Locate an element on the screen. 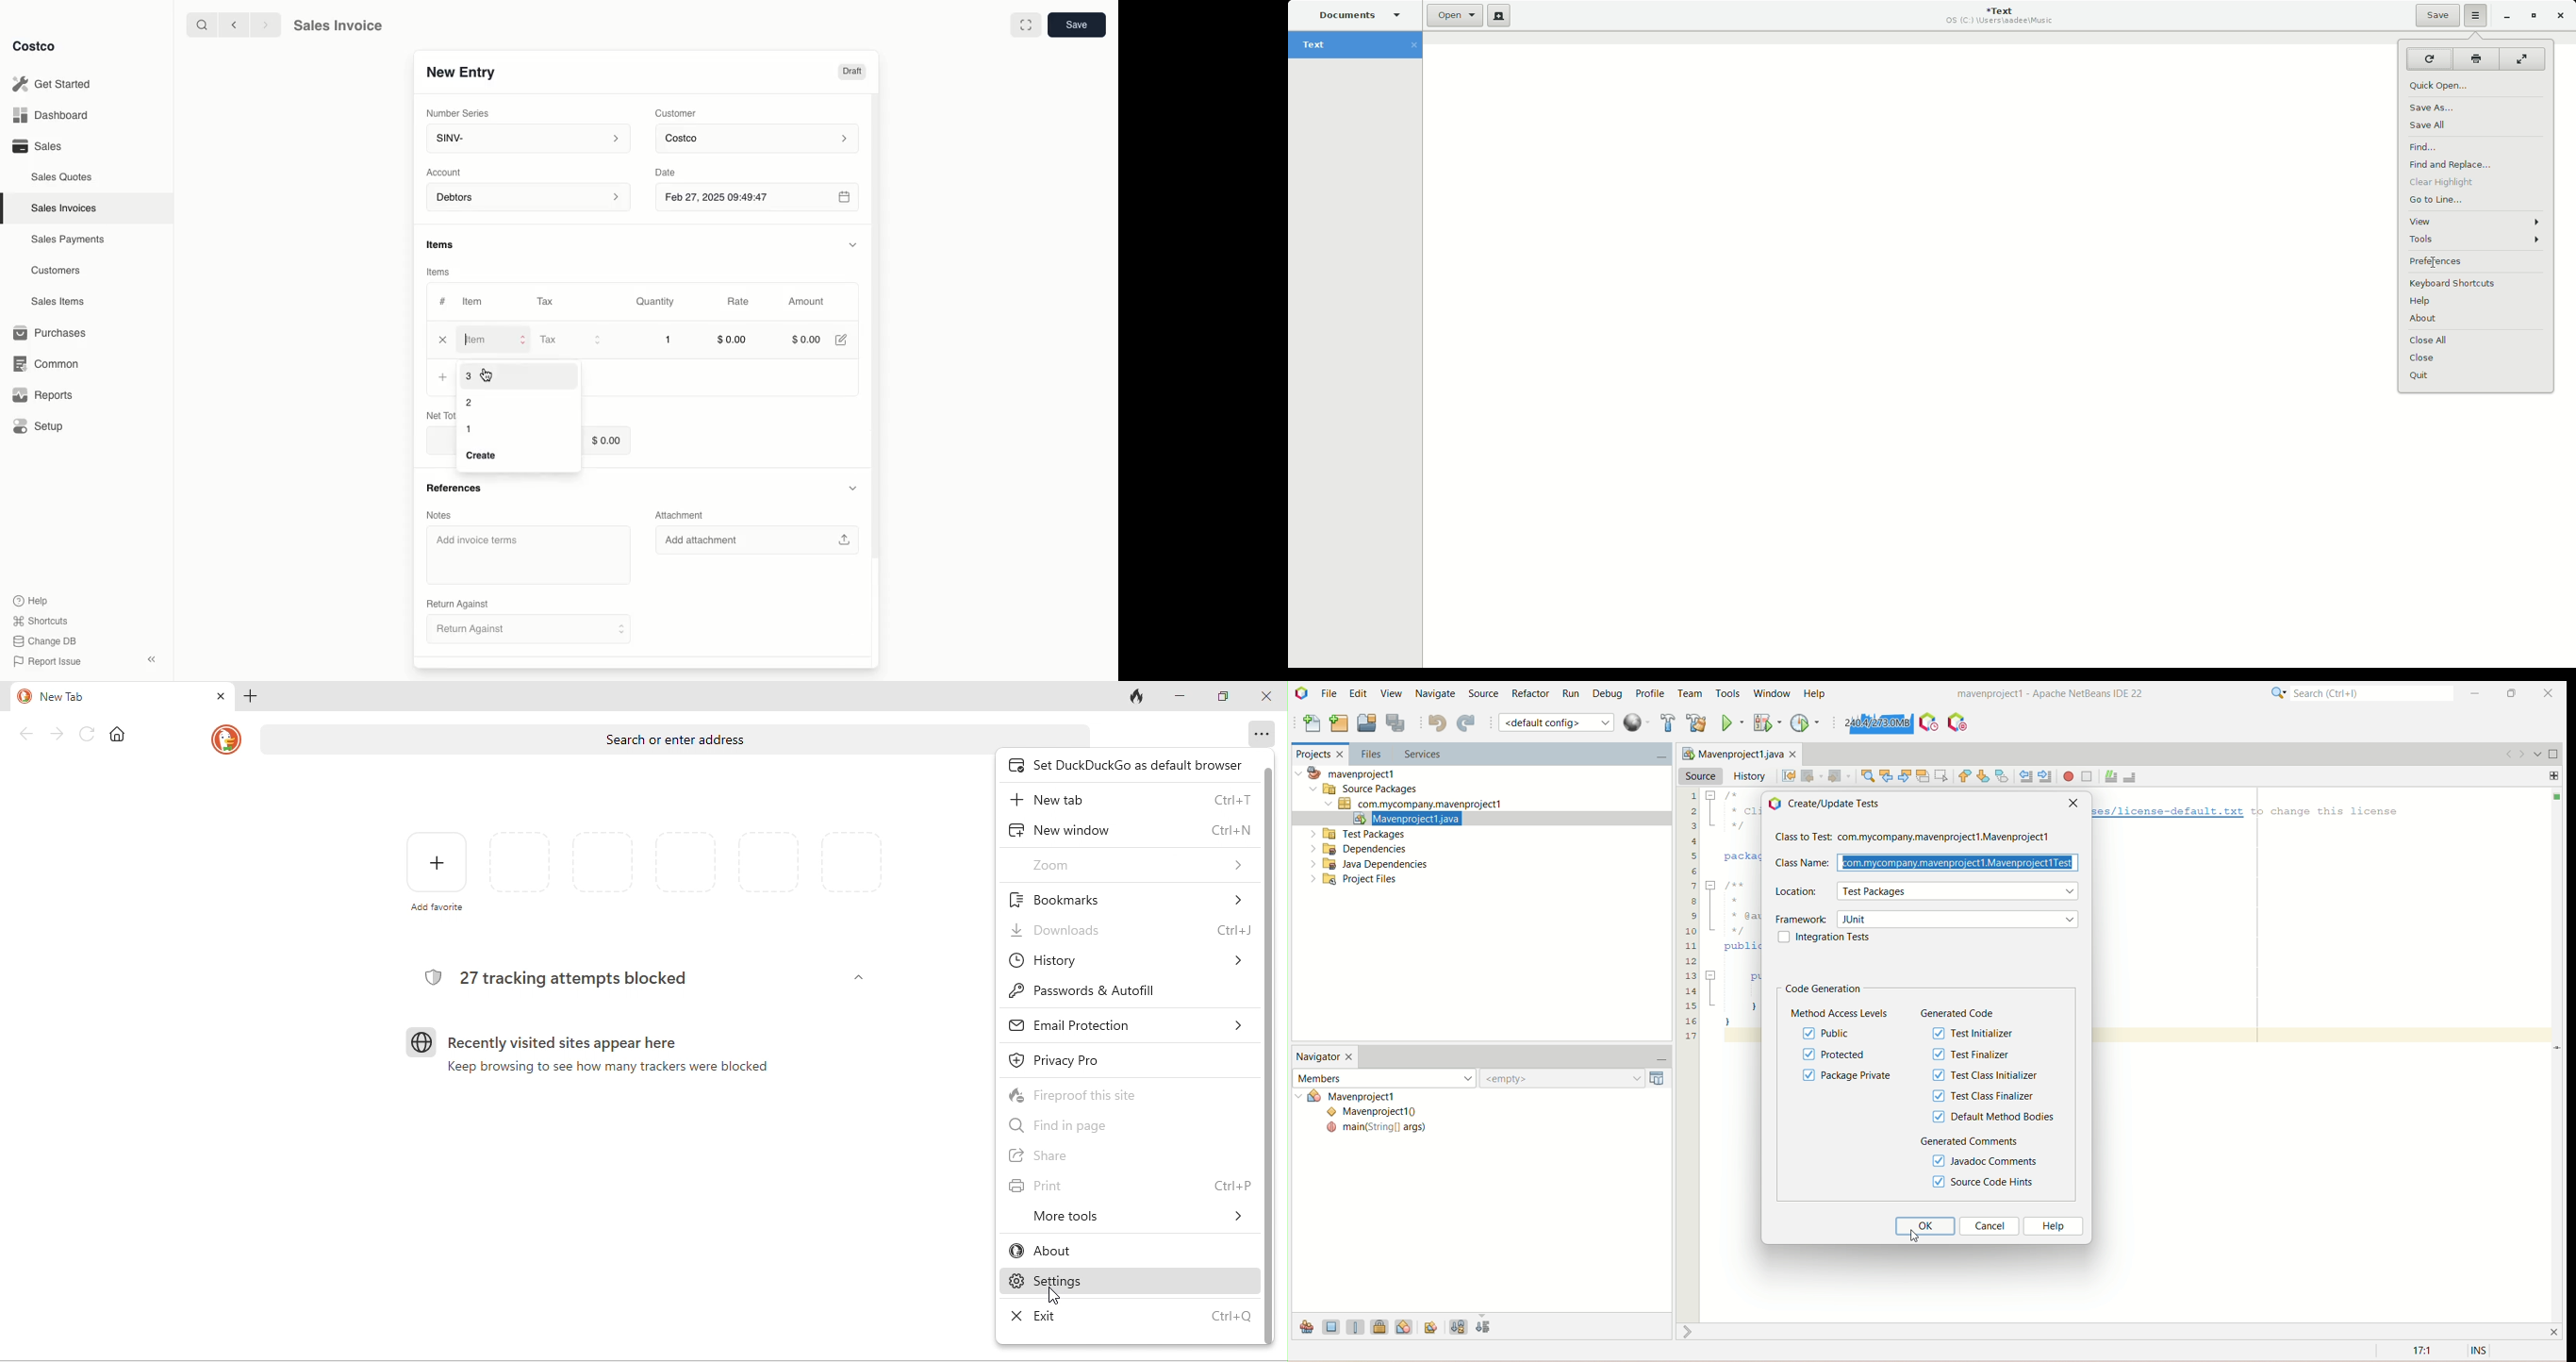 The image size is (2576, 1372). SINV- is located at coordinates (525, 140).